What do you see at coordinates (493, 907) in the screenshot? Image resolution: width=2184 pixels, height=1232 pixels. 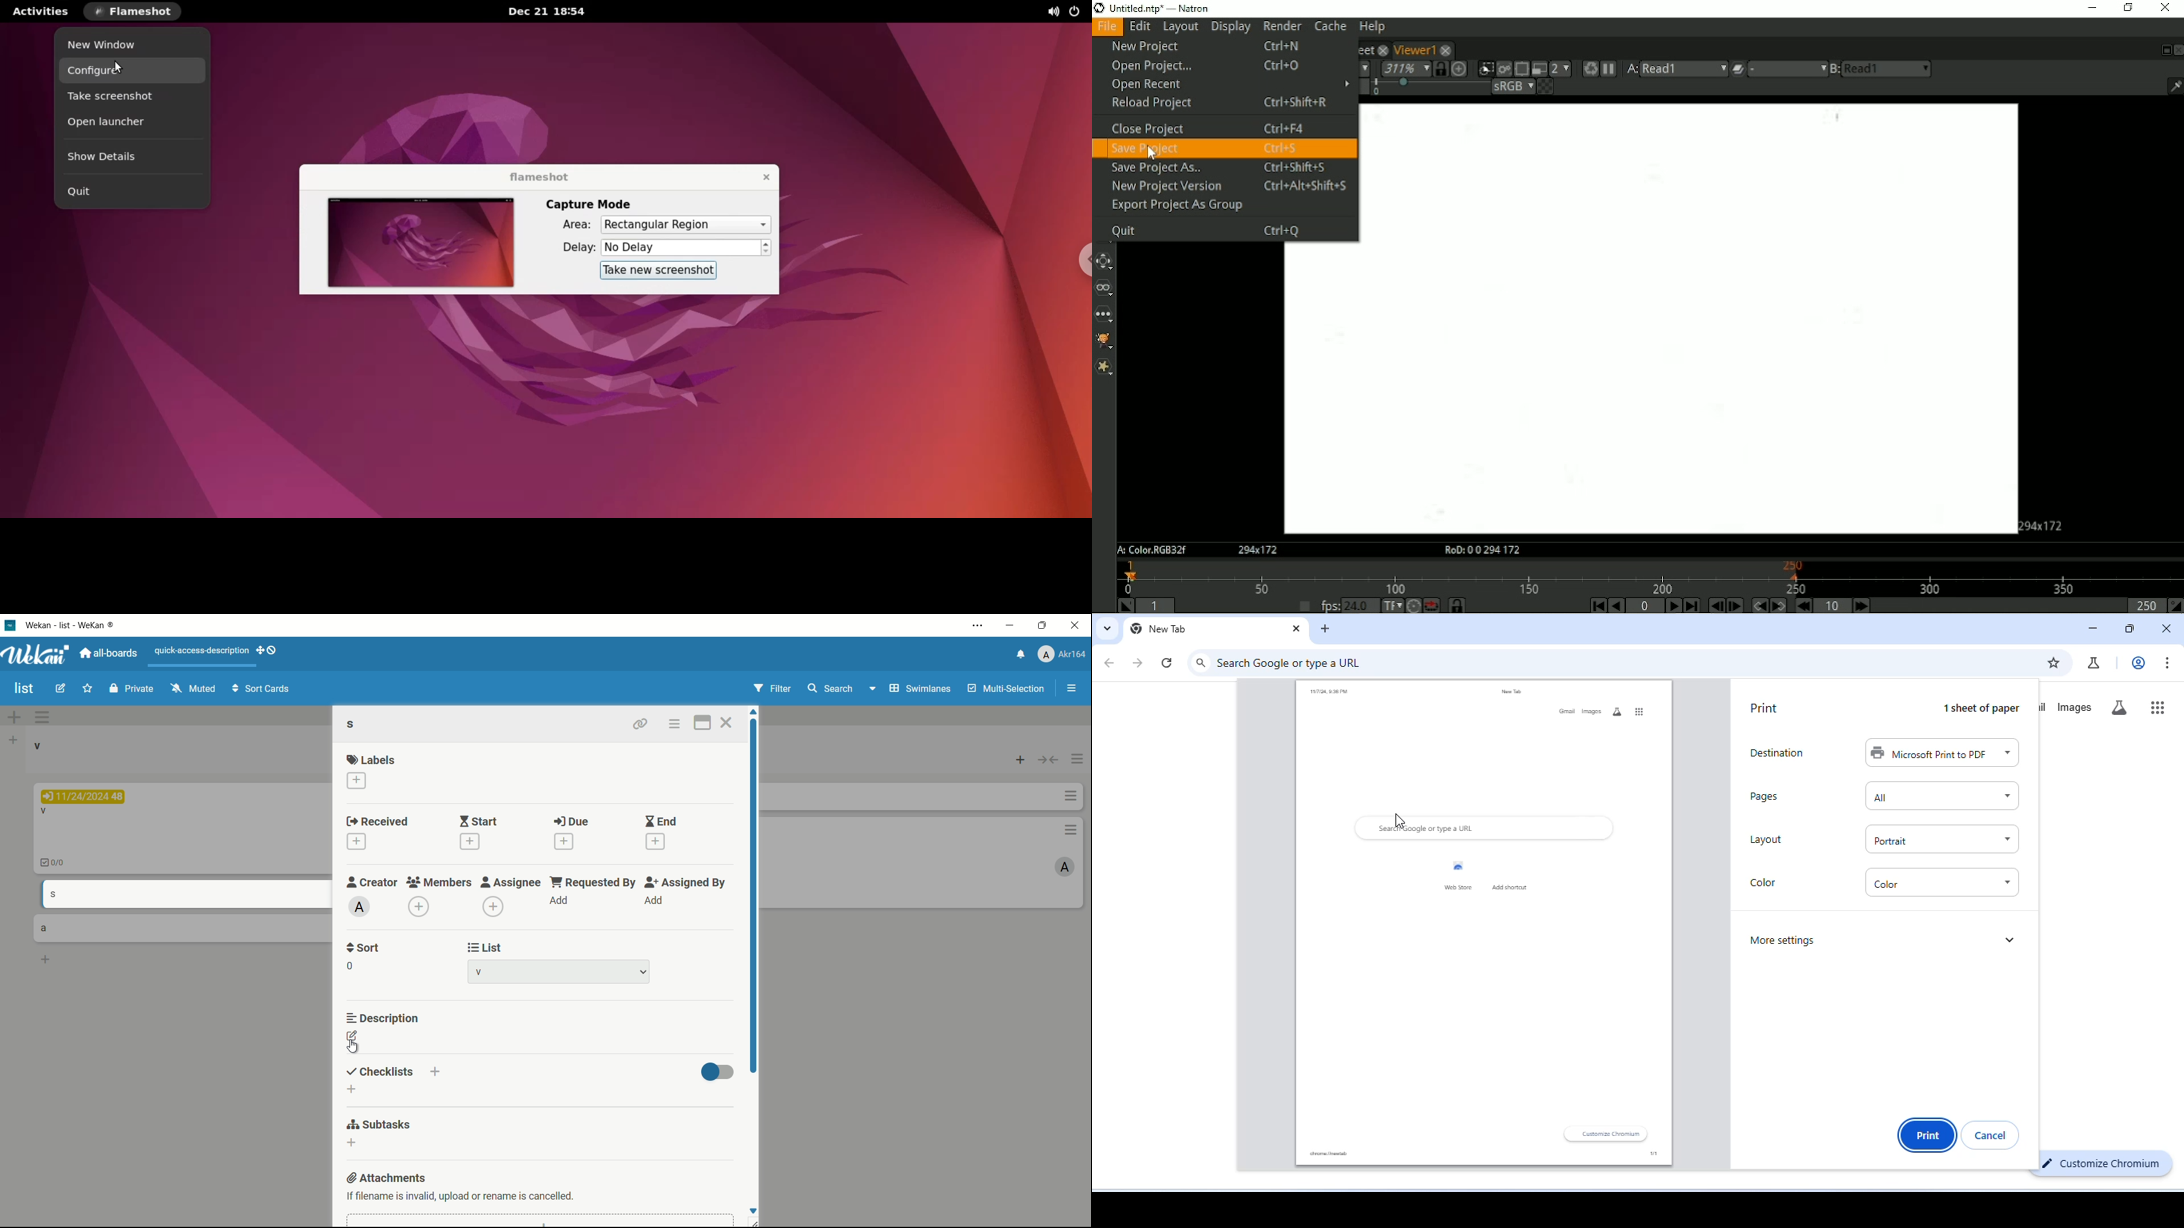 I see `add assignee` at bounding box center [493, 907].